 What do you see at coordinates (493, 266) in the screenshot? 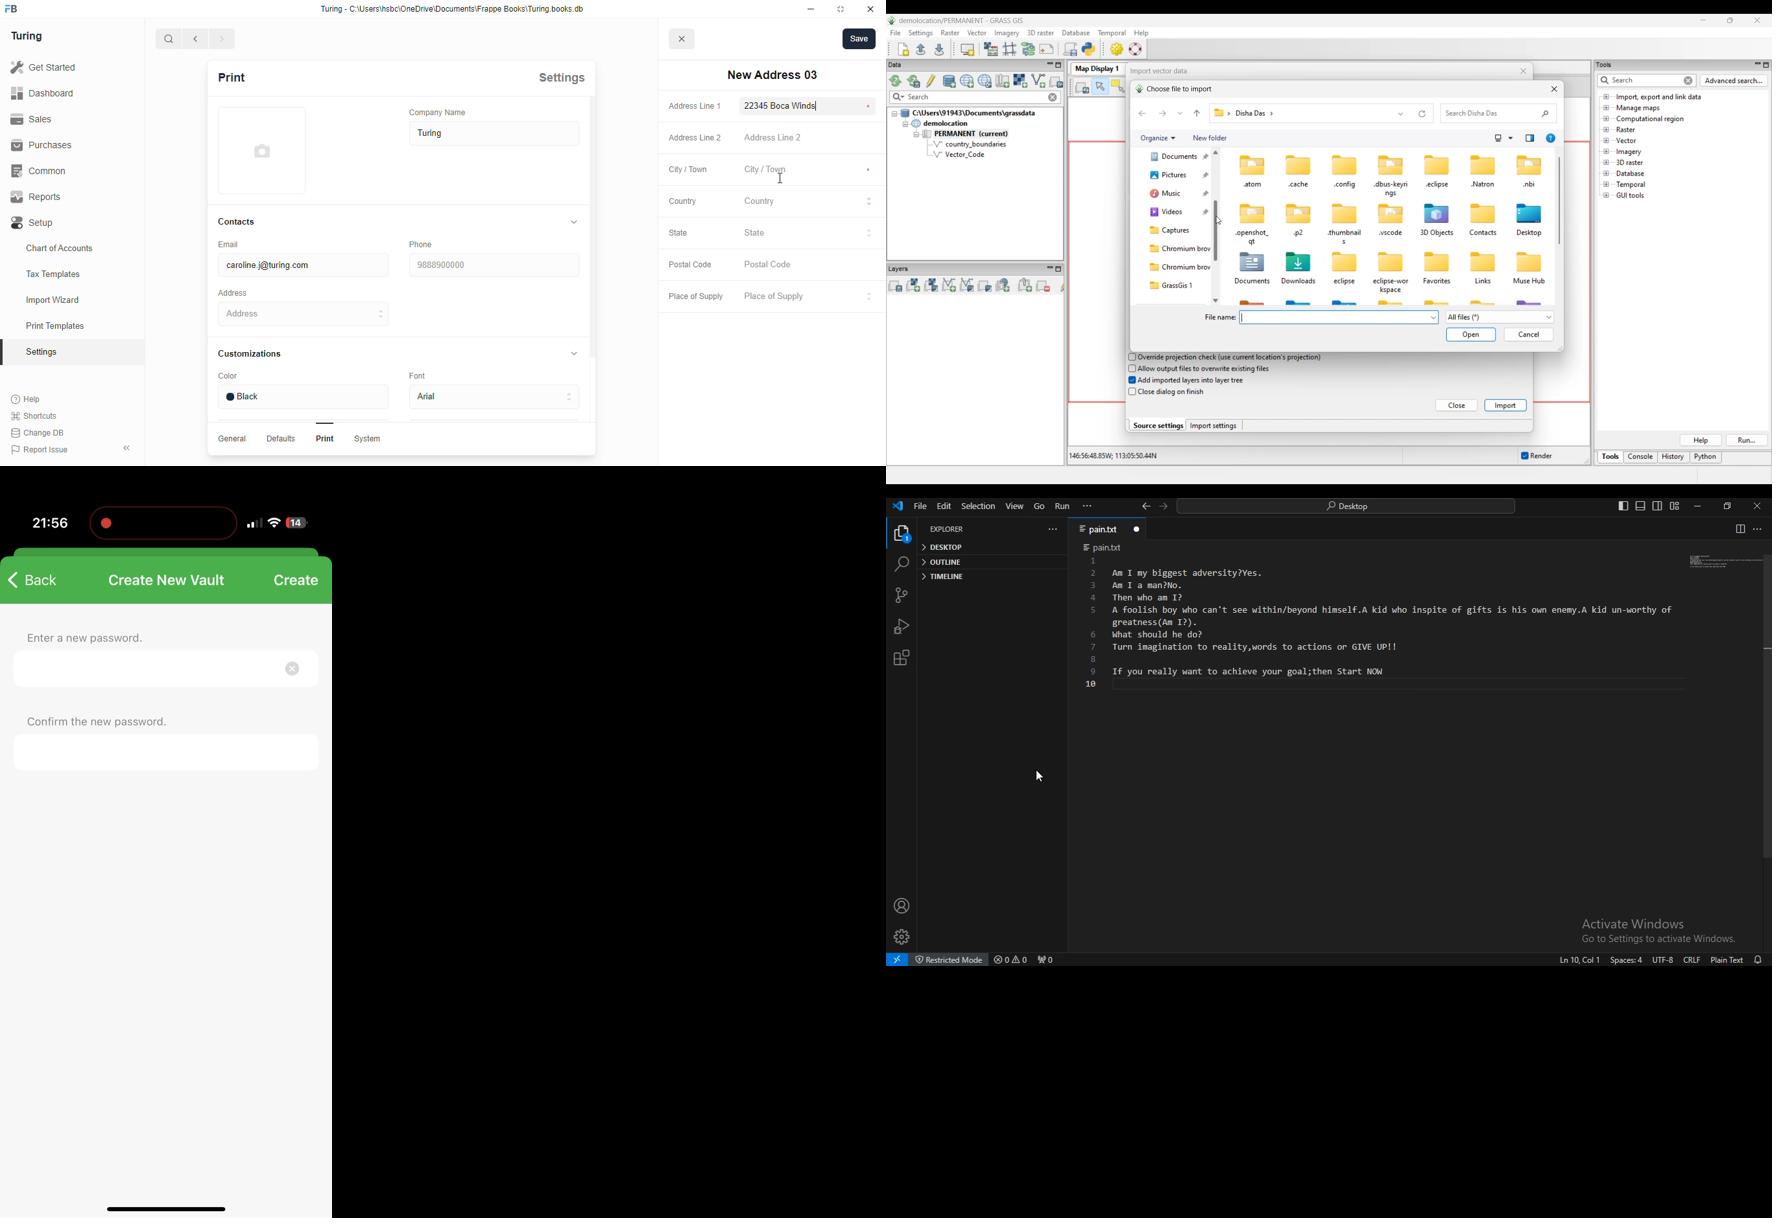
I see `9888900000` at bounding box center [493, 266].